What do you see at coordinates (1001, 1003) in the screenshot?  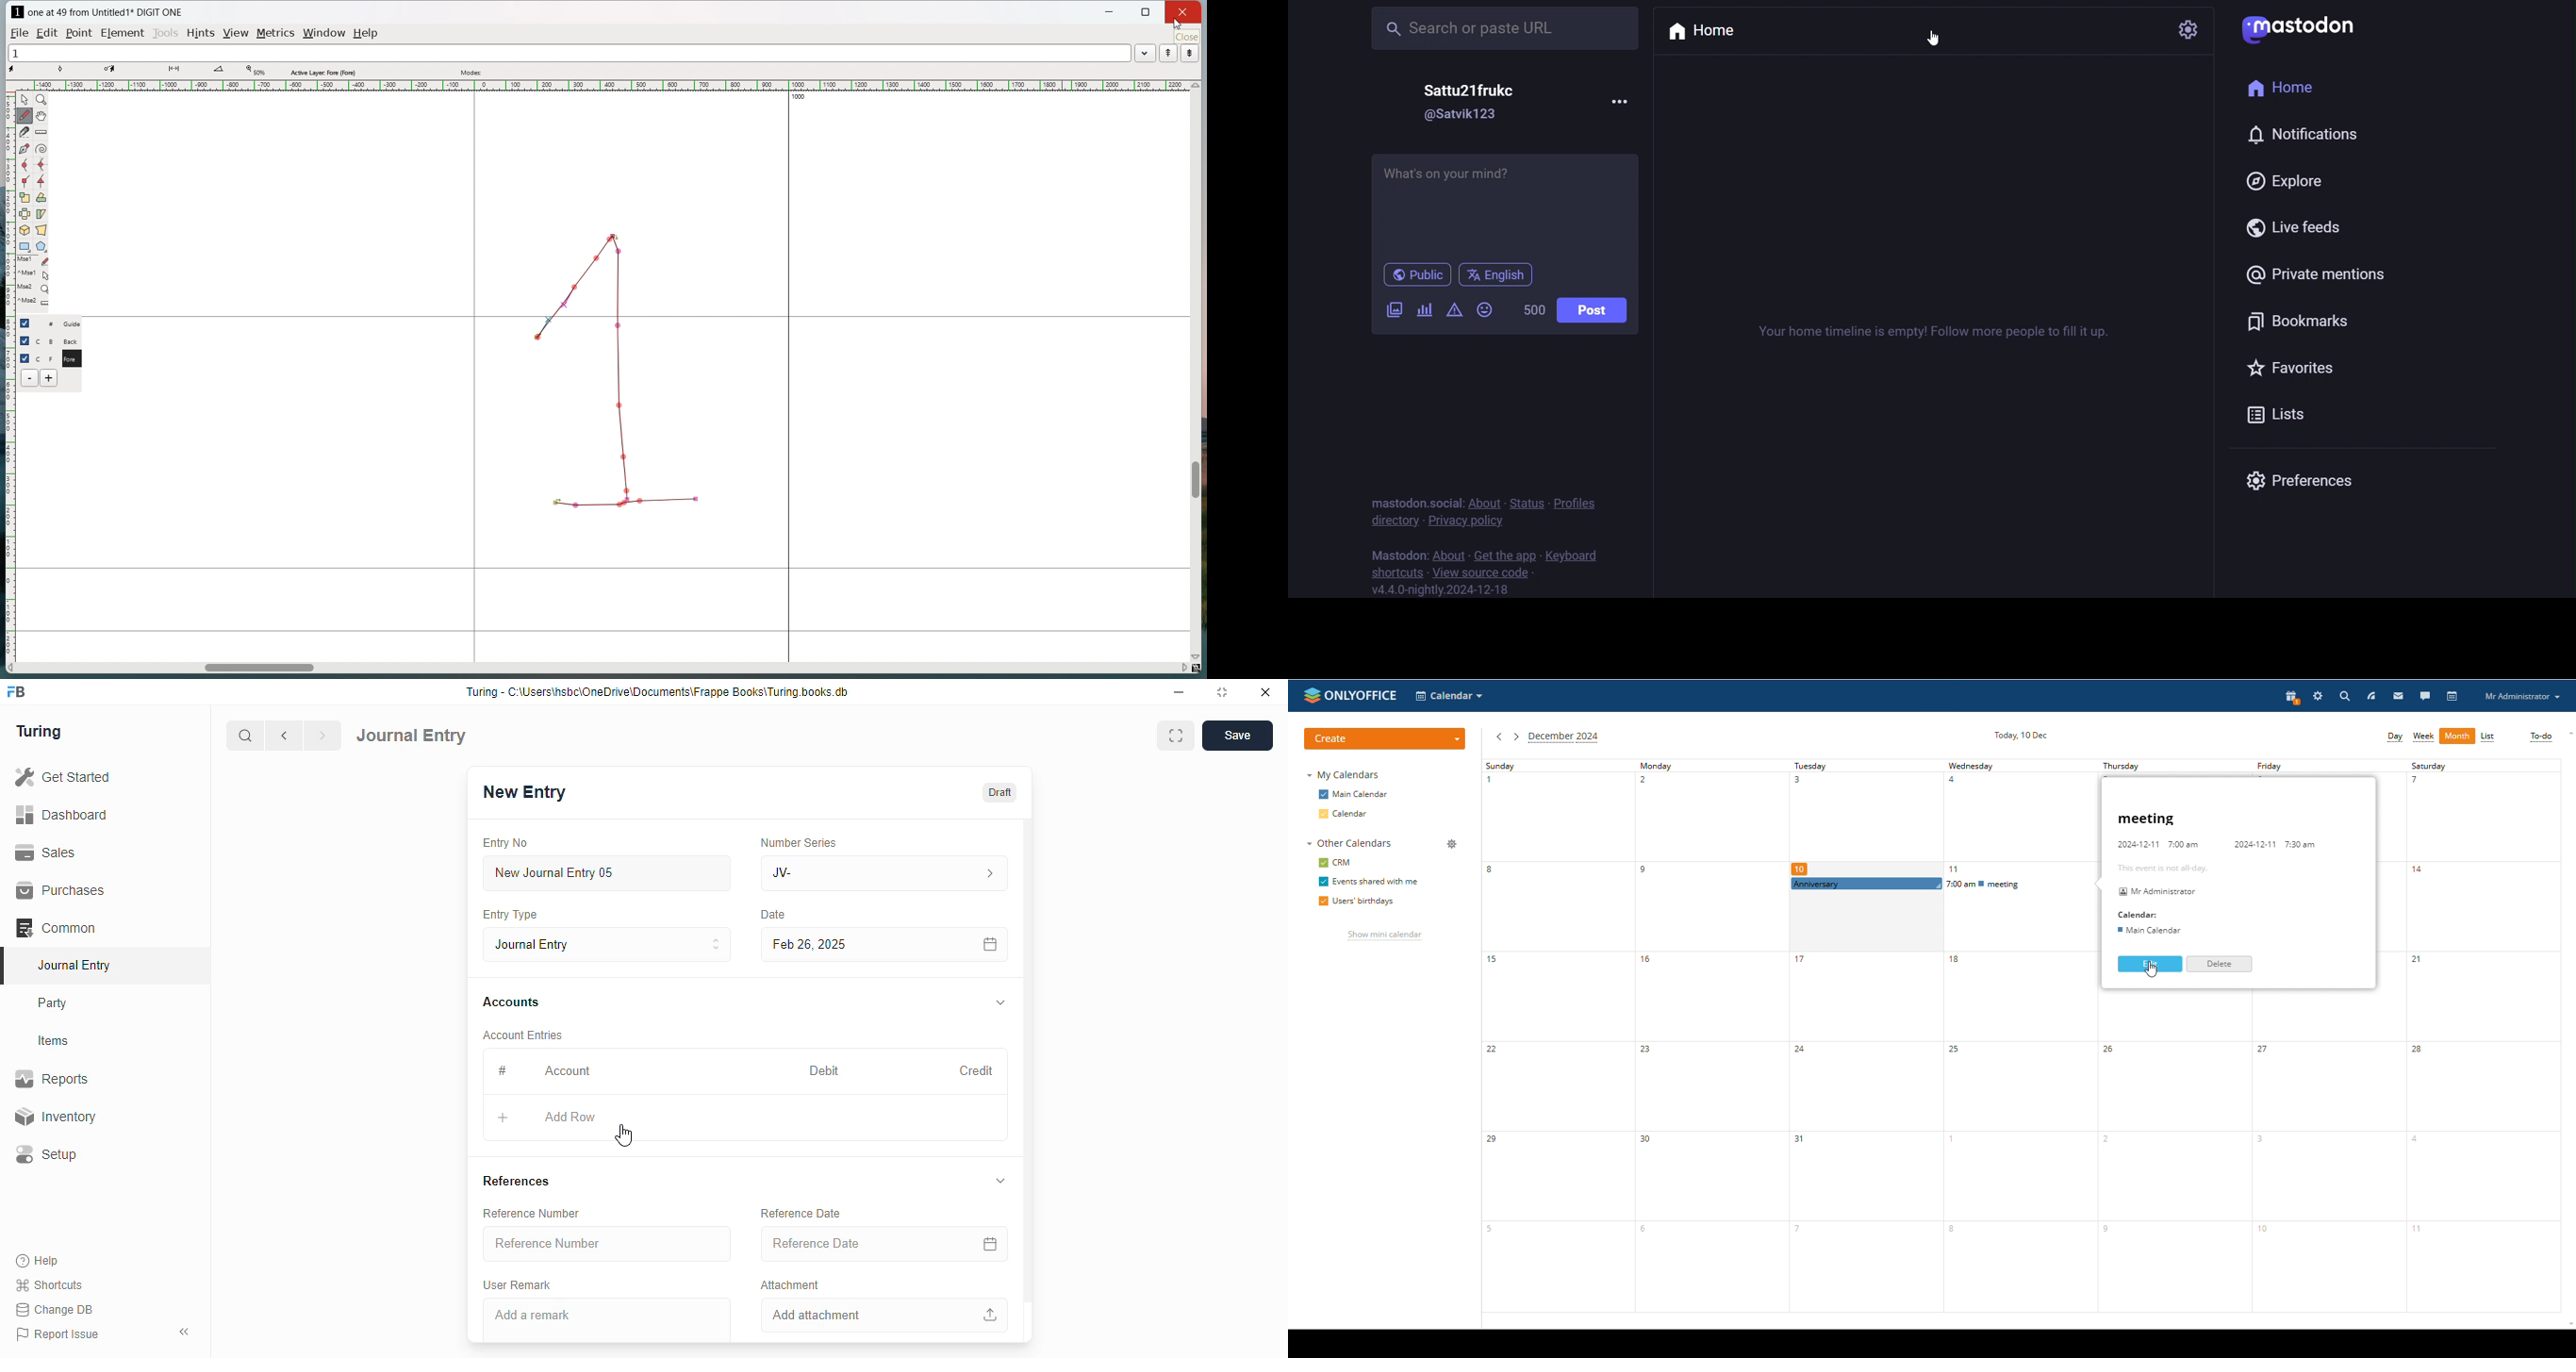 I see `toggle expand/collapse` at bounding box center [1001, 1003].